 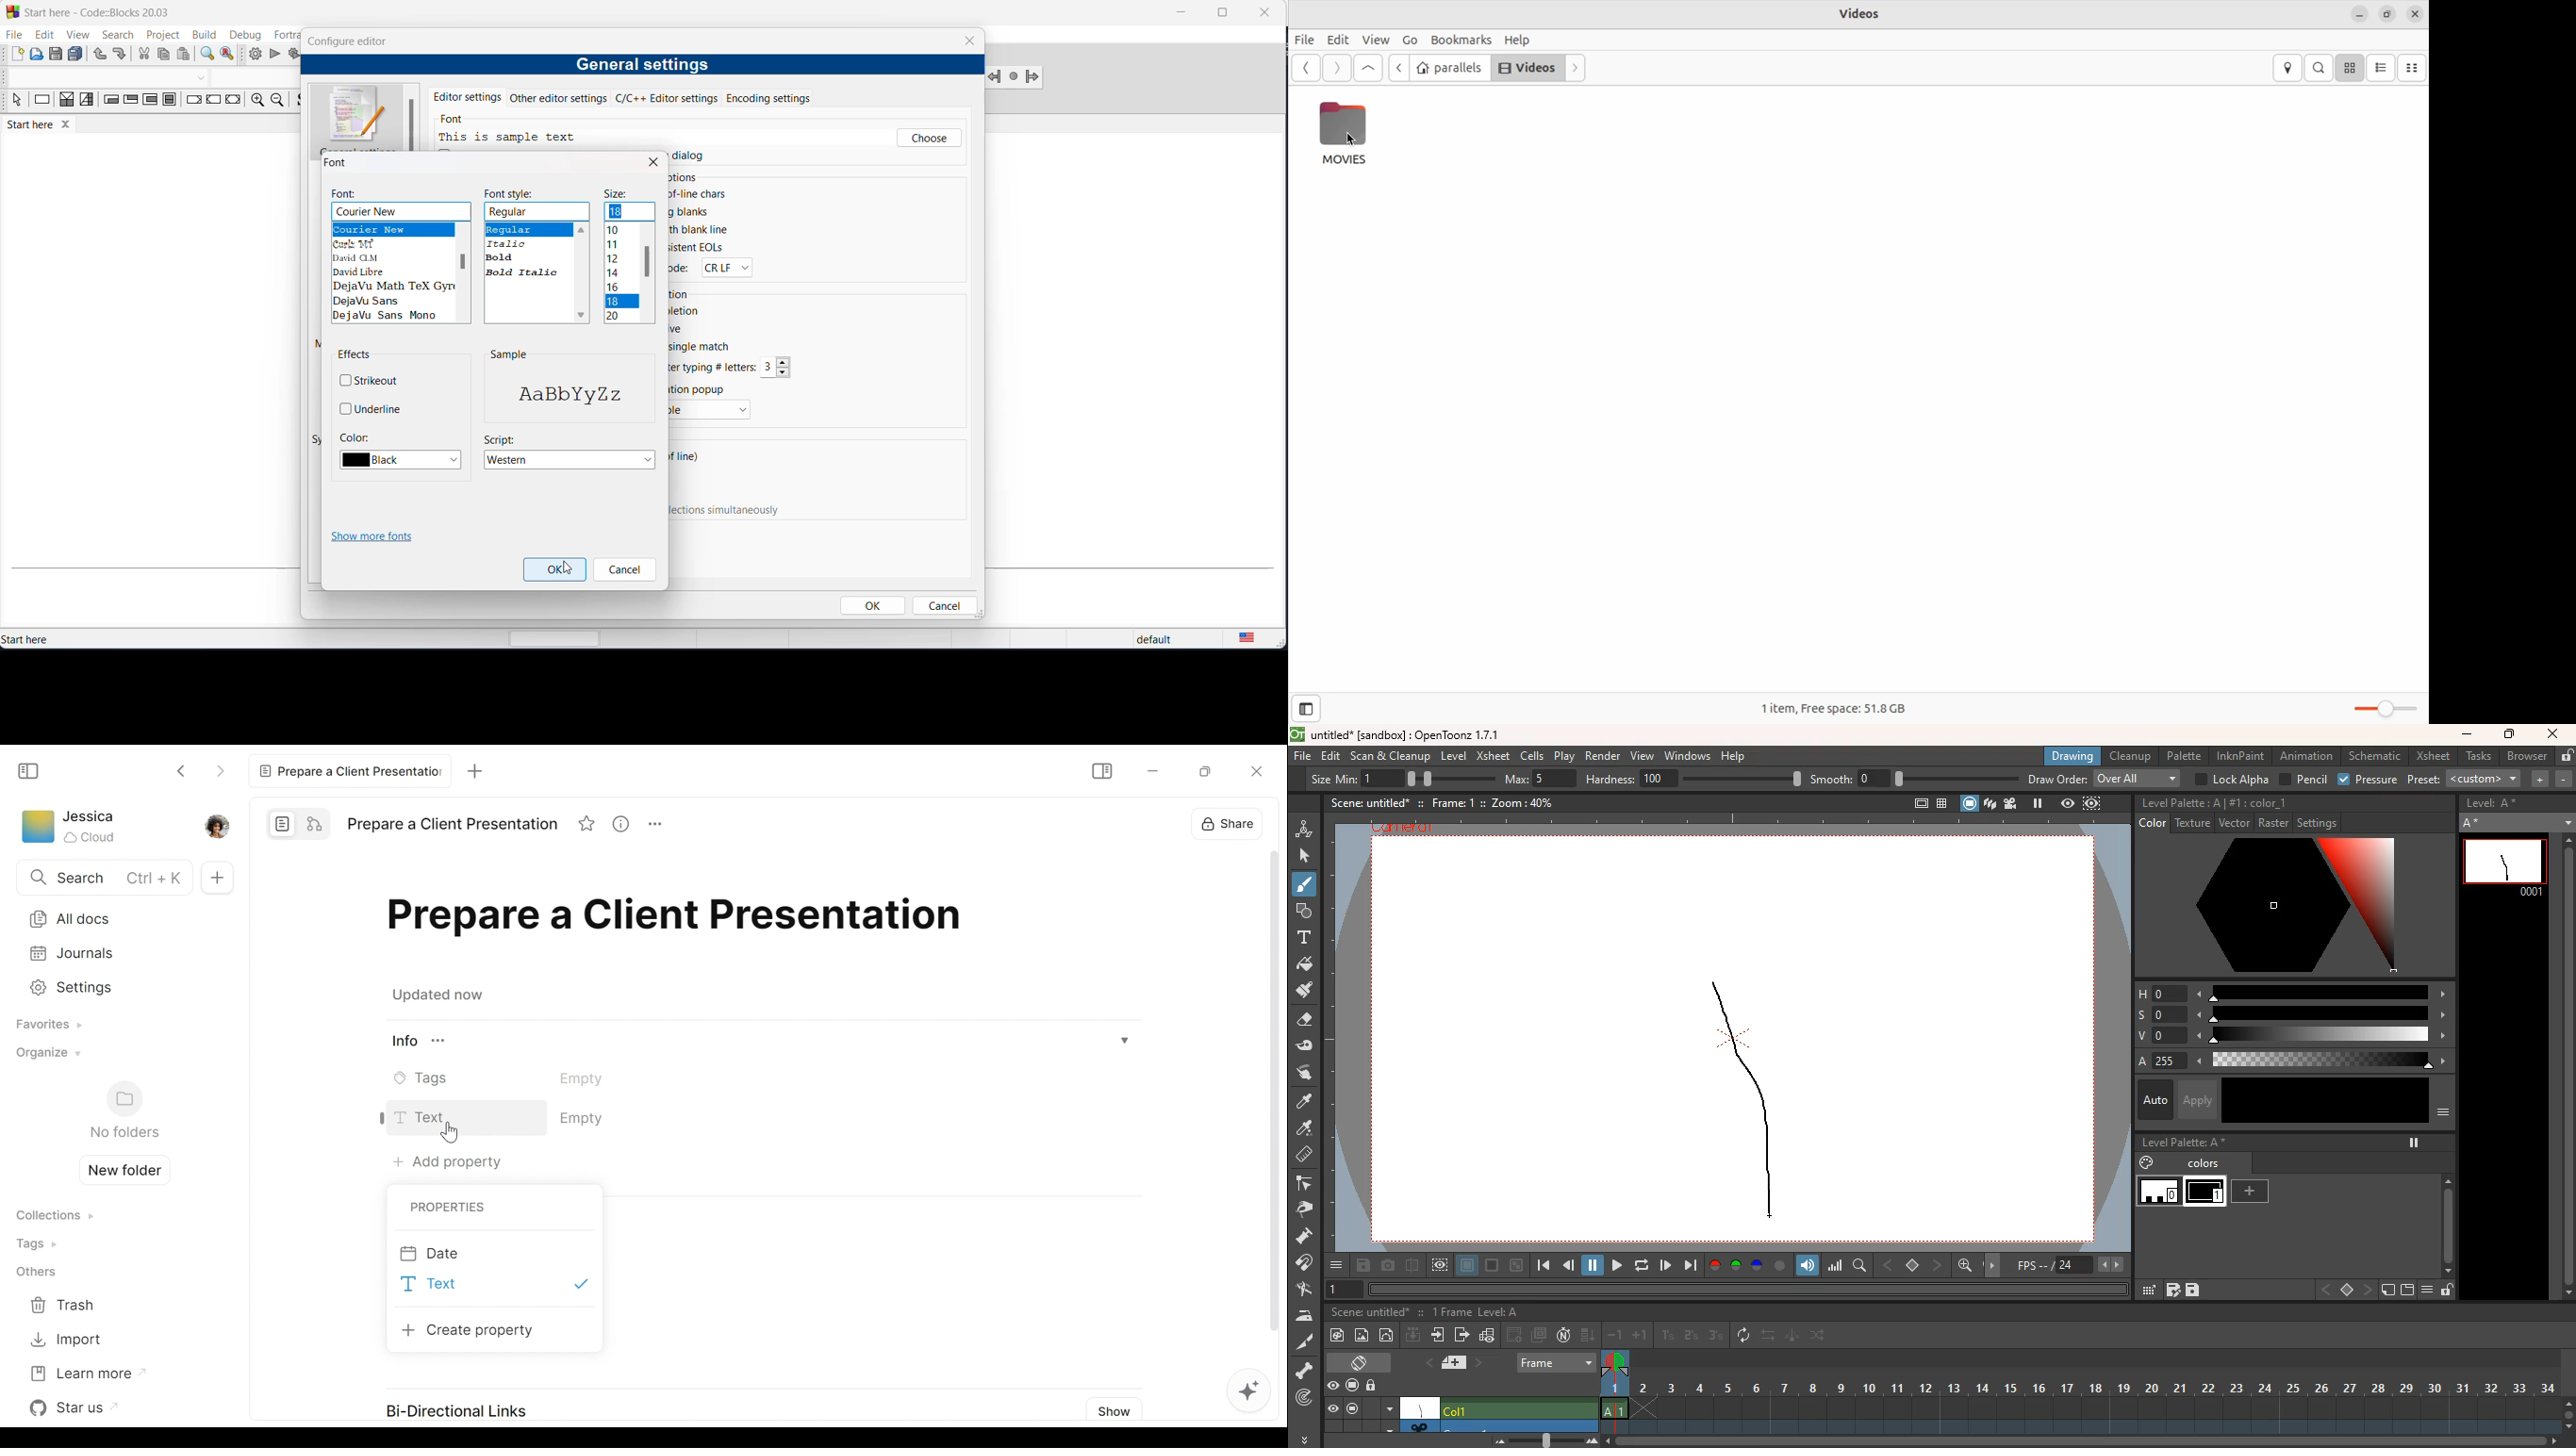 What do you see at coordinates (2476, 757) in the screenshot?
I see `tasks` at bounding box center [2476, 757].